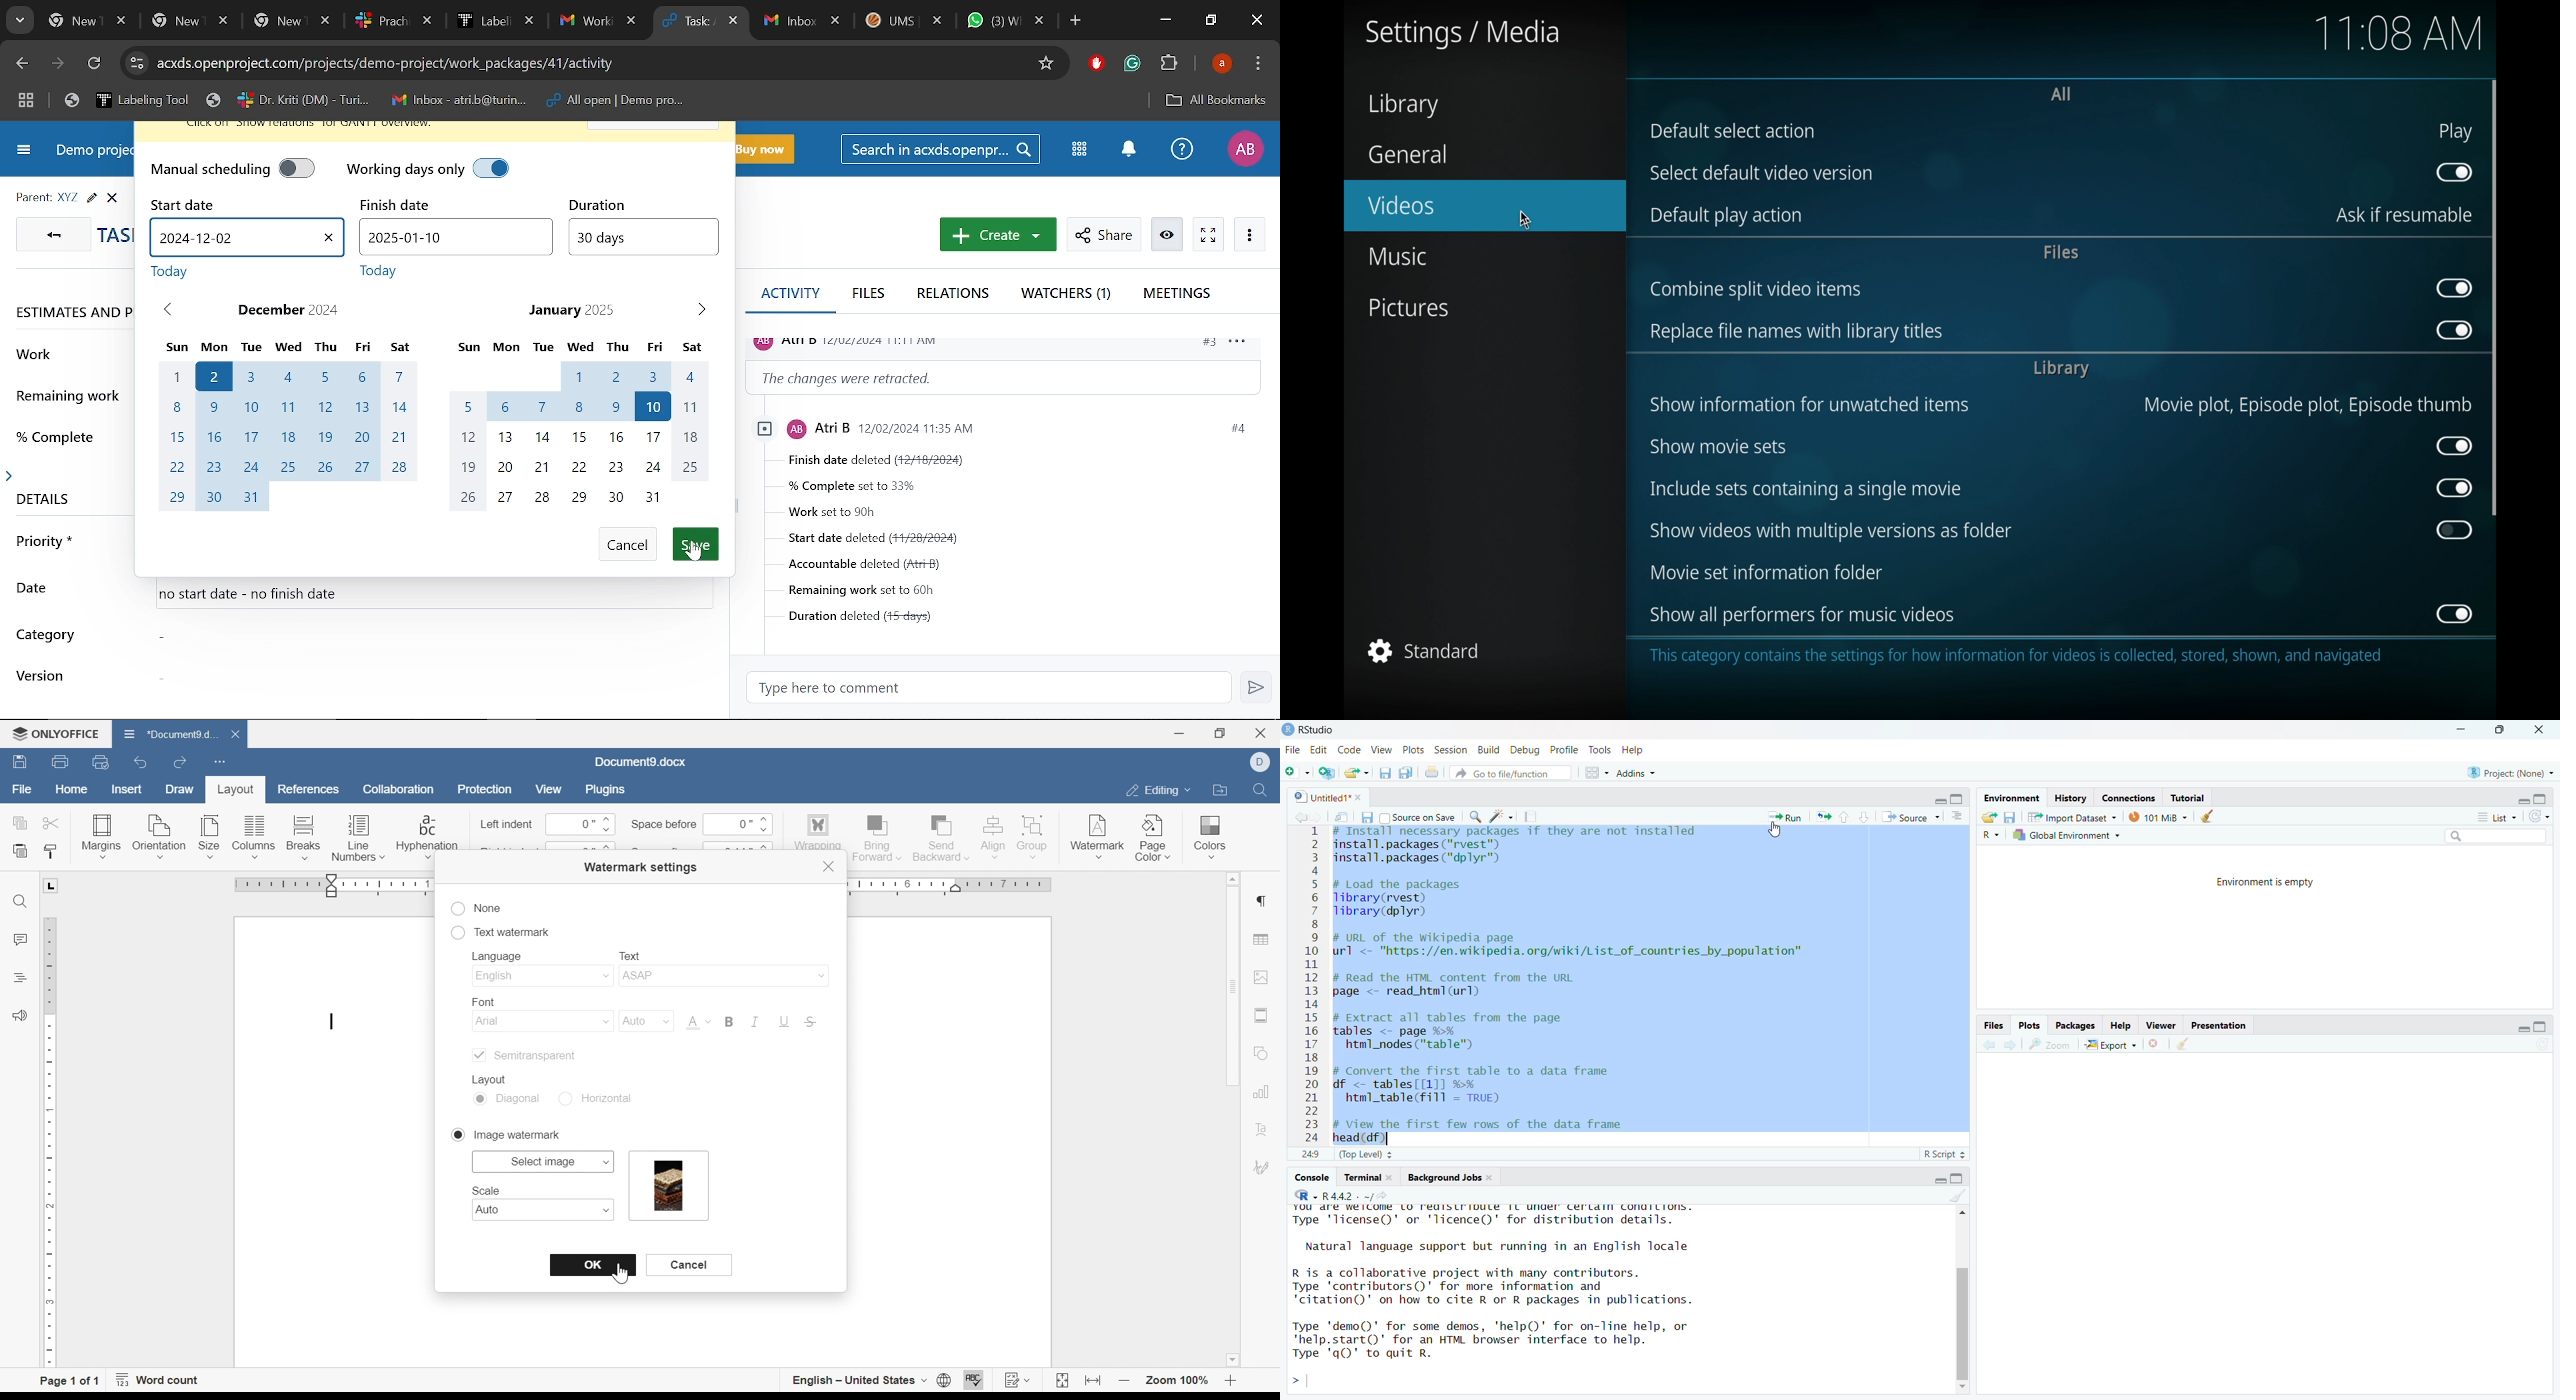  I want to click on undo, so click(145, 764).